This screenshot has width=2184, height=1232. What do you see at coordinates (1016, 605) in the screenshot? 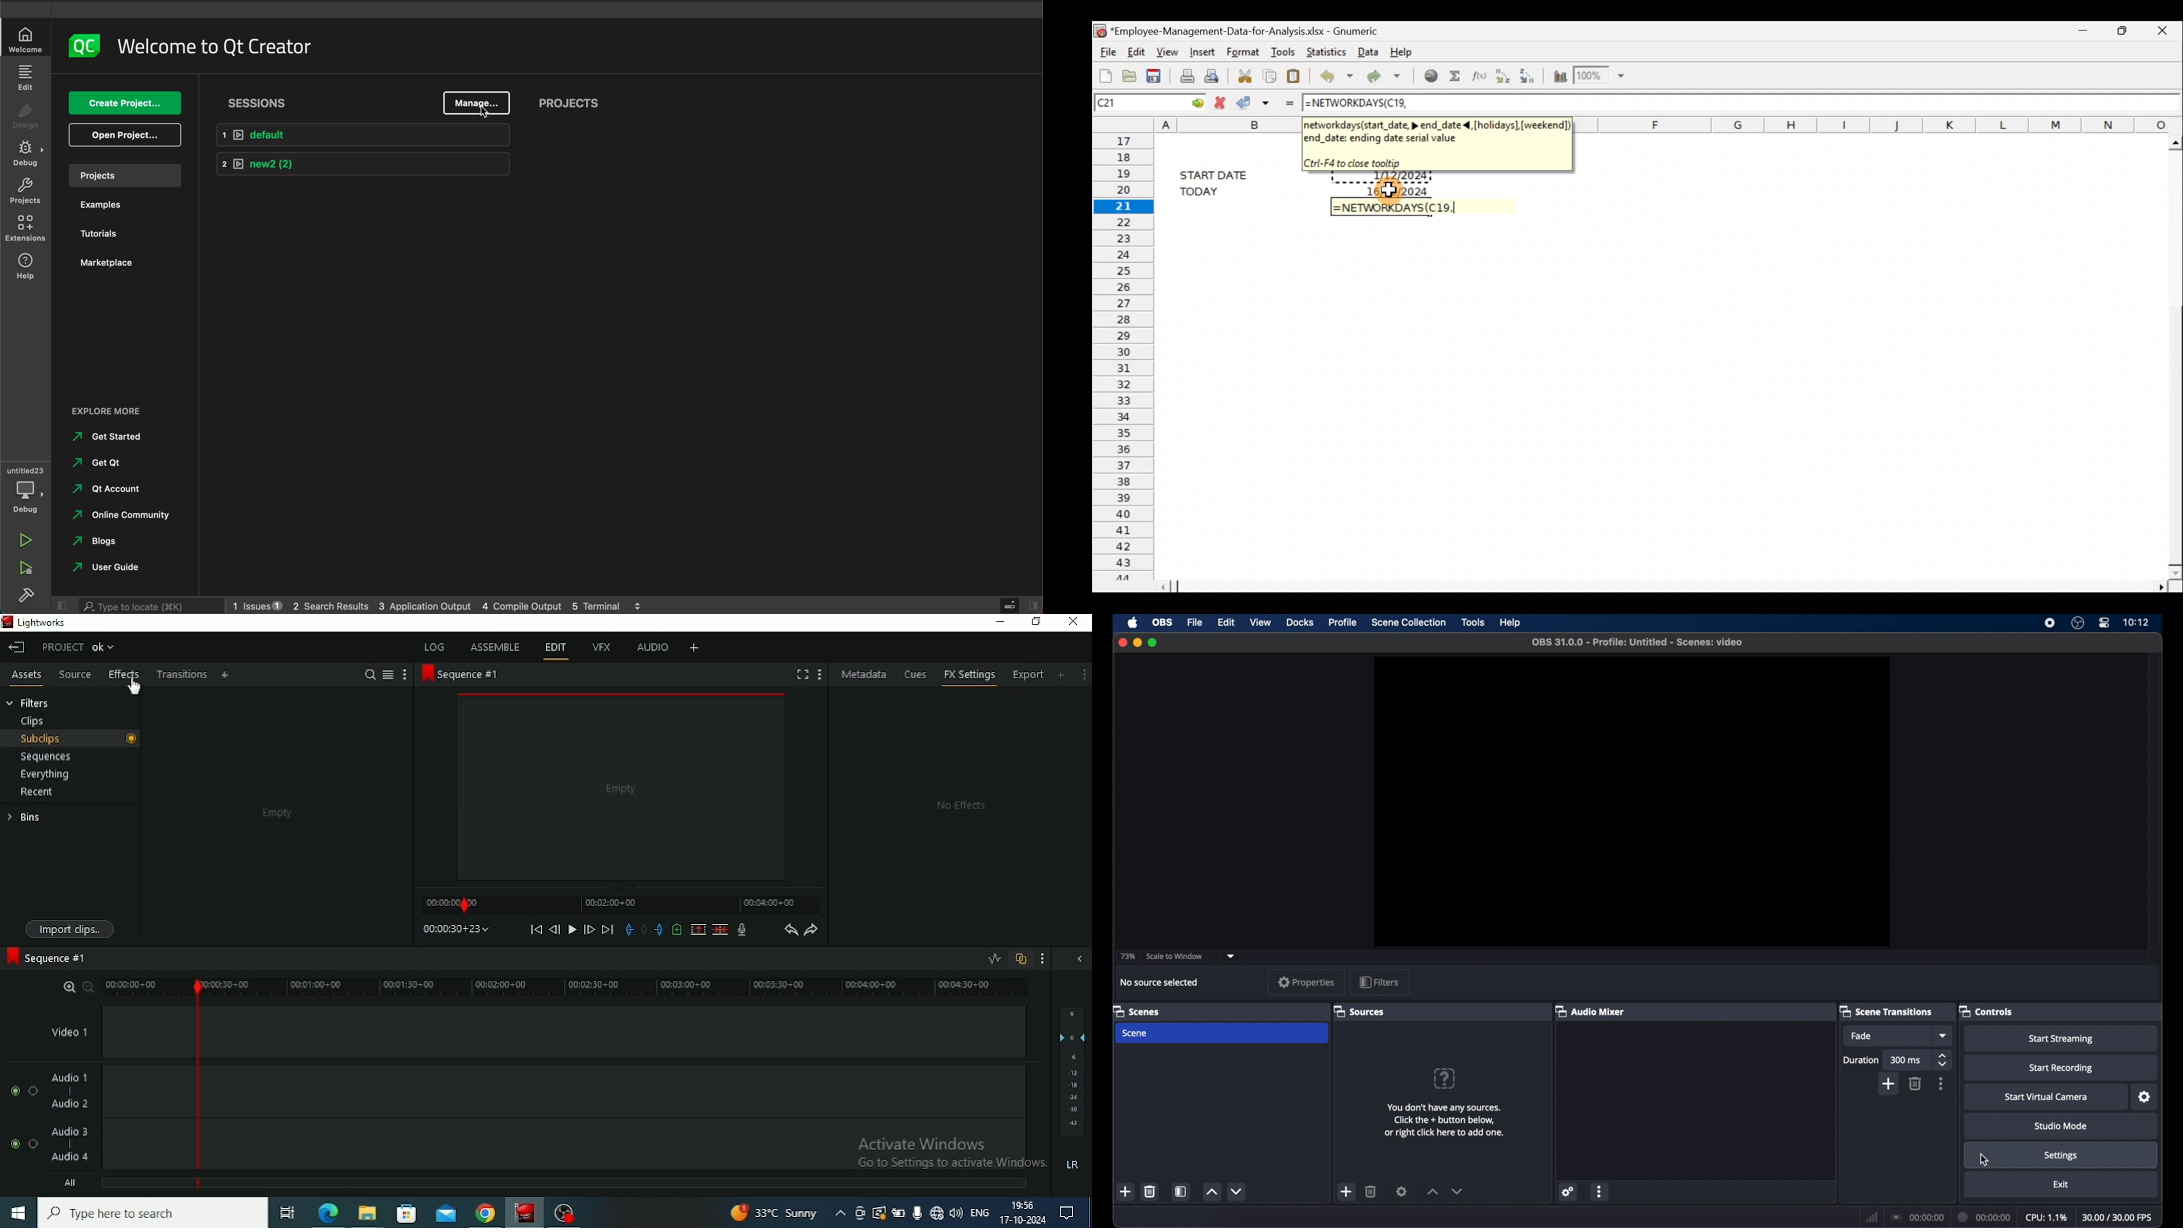
I see `close slide bar` at bounding box center [1016, 605].